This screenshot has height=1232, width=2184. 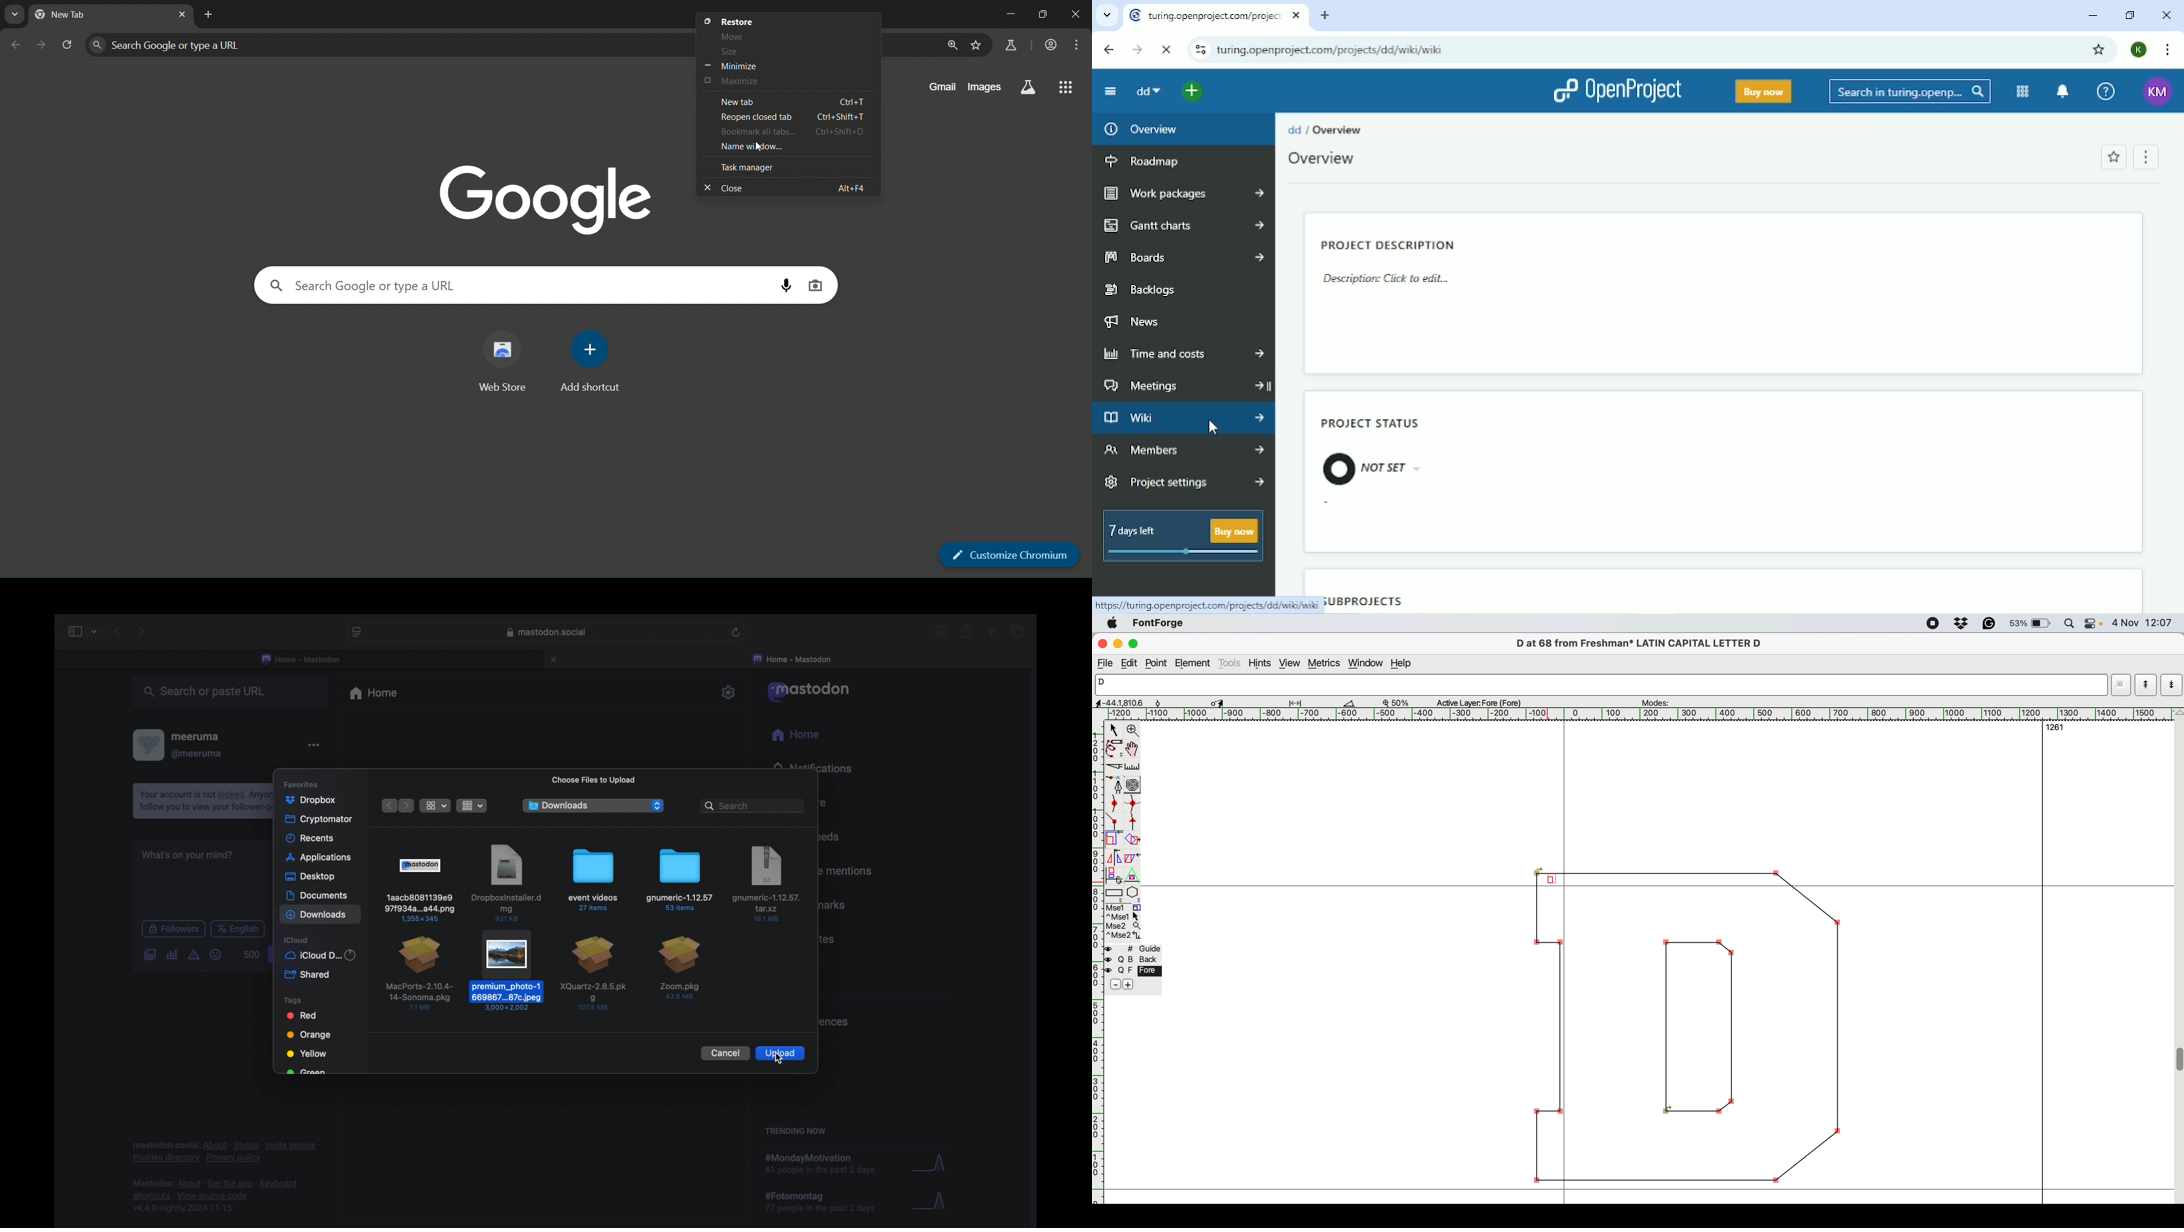 I want to click on choose file to upload, so click(x=595, y=780).